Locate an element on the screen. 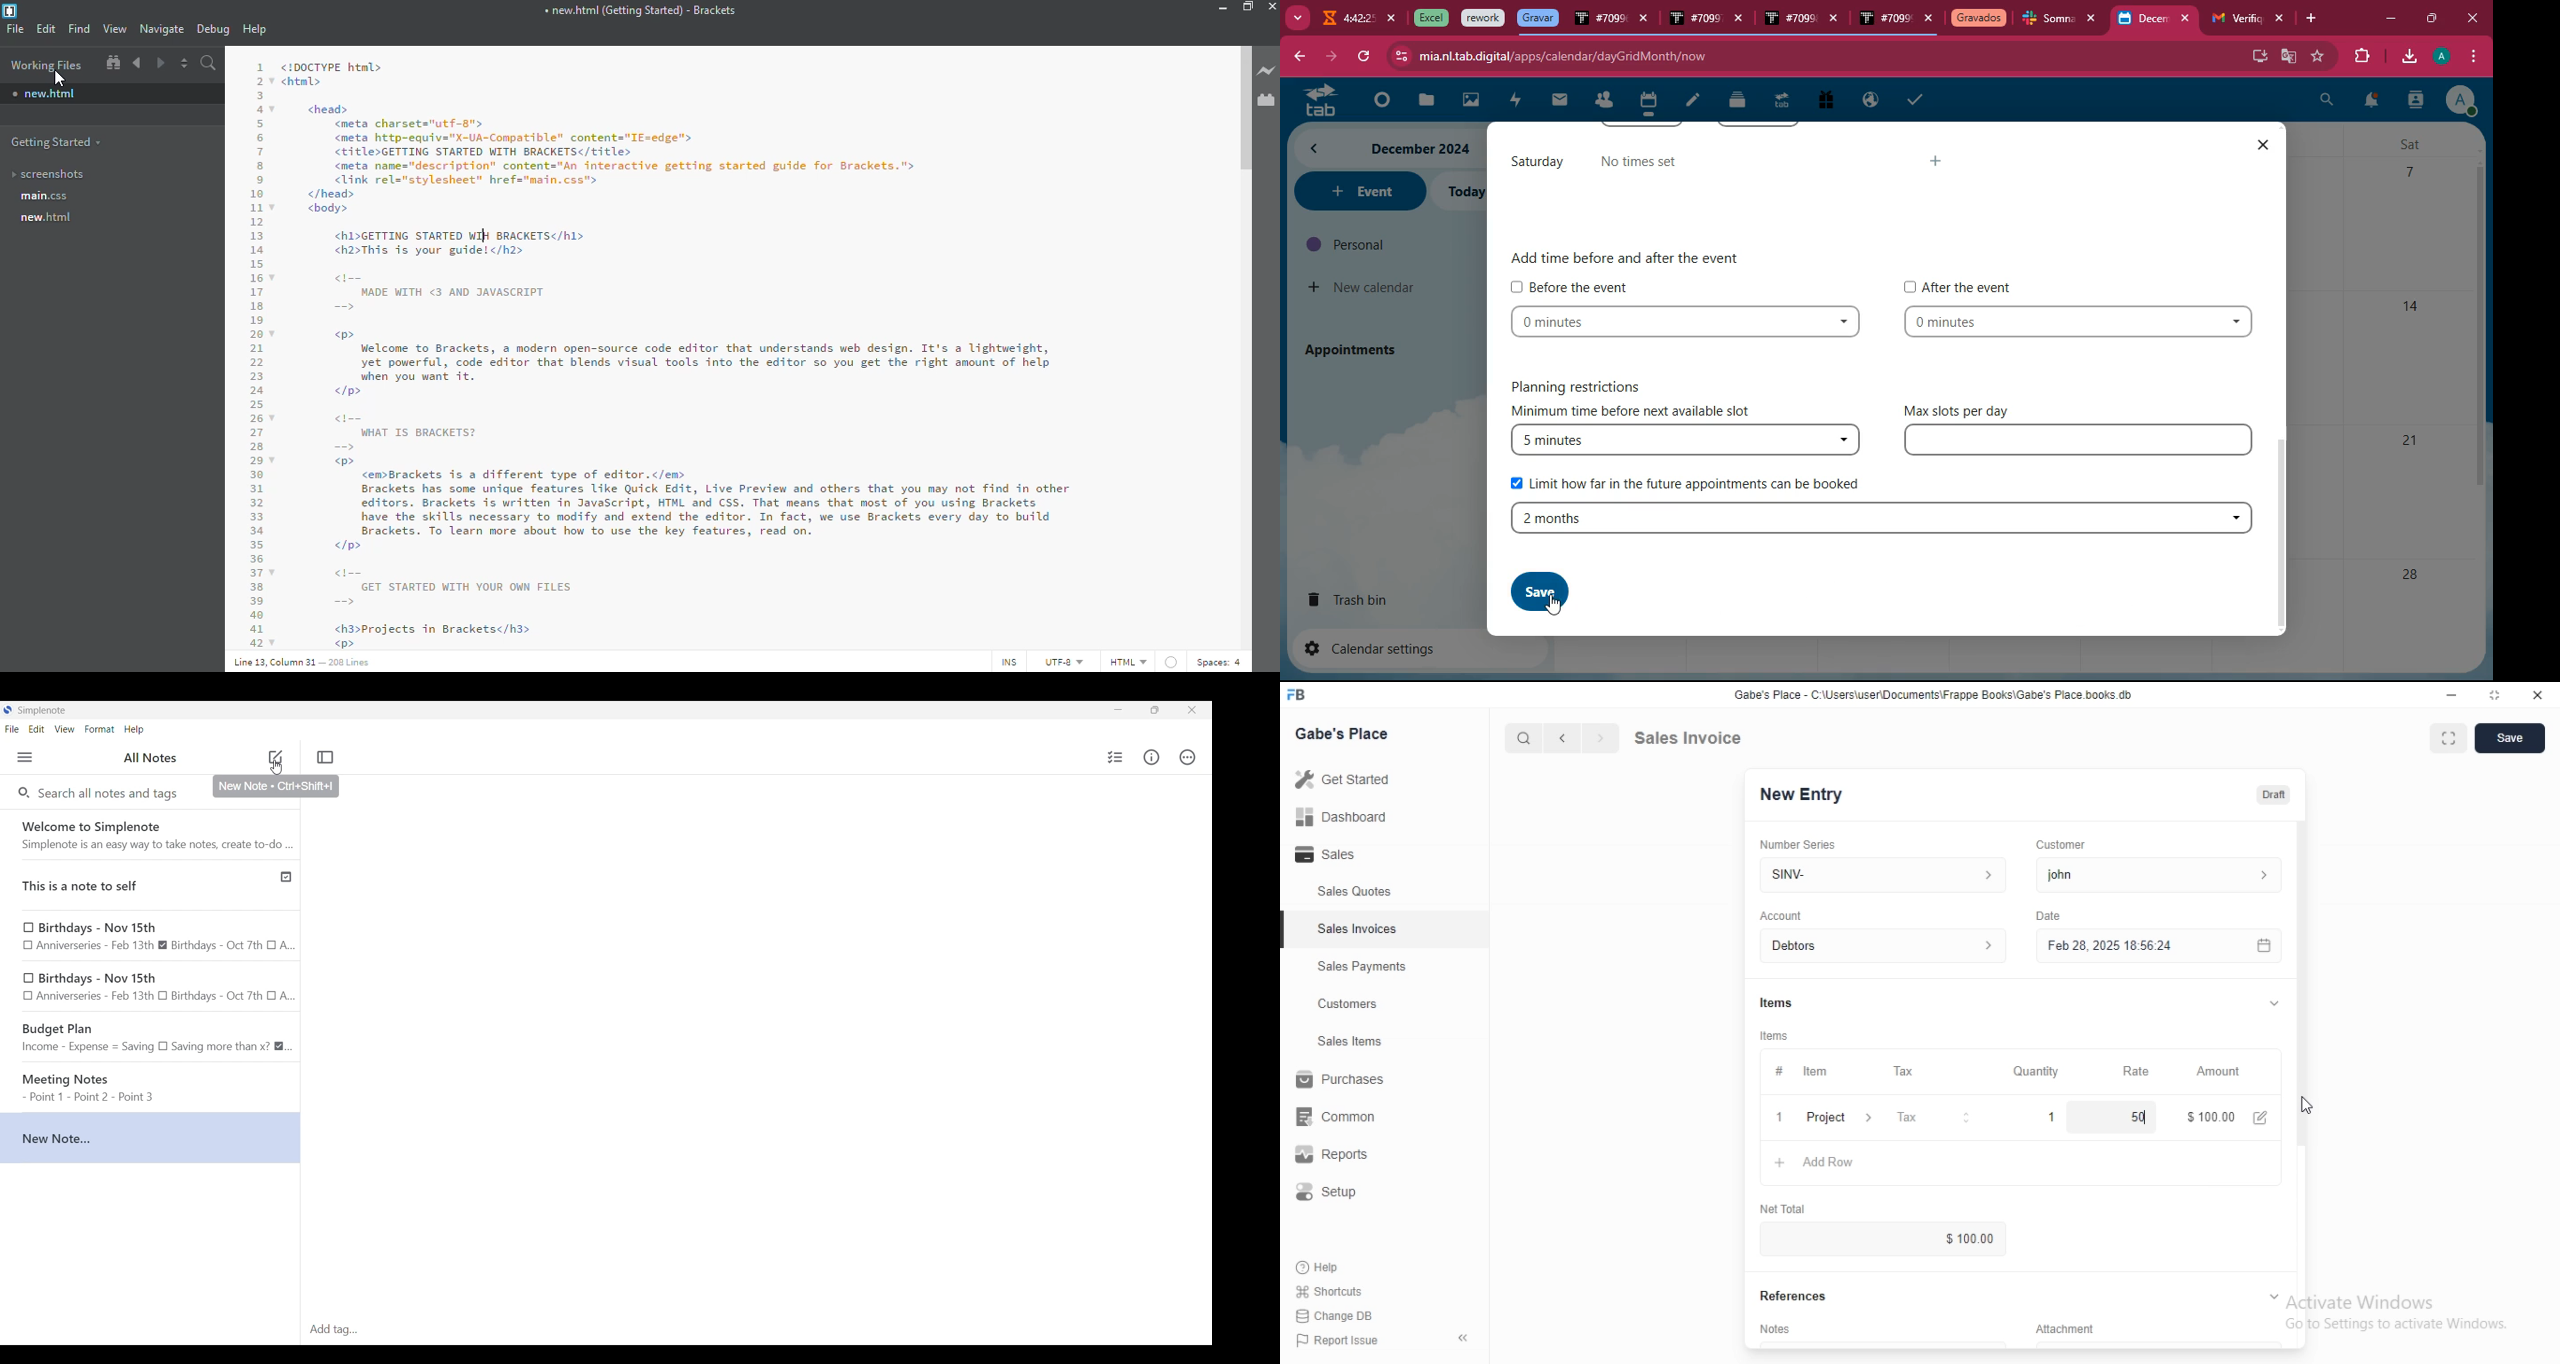  close is located at coordinates (1393, 19).